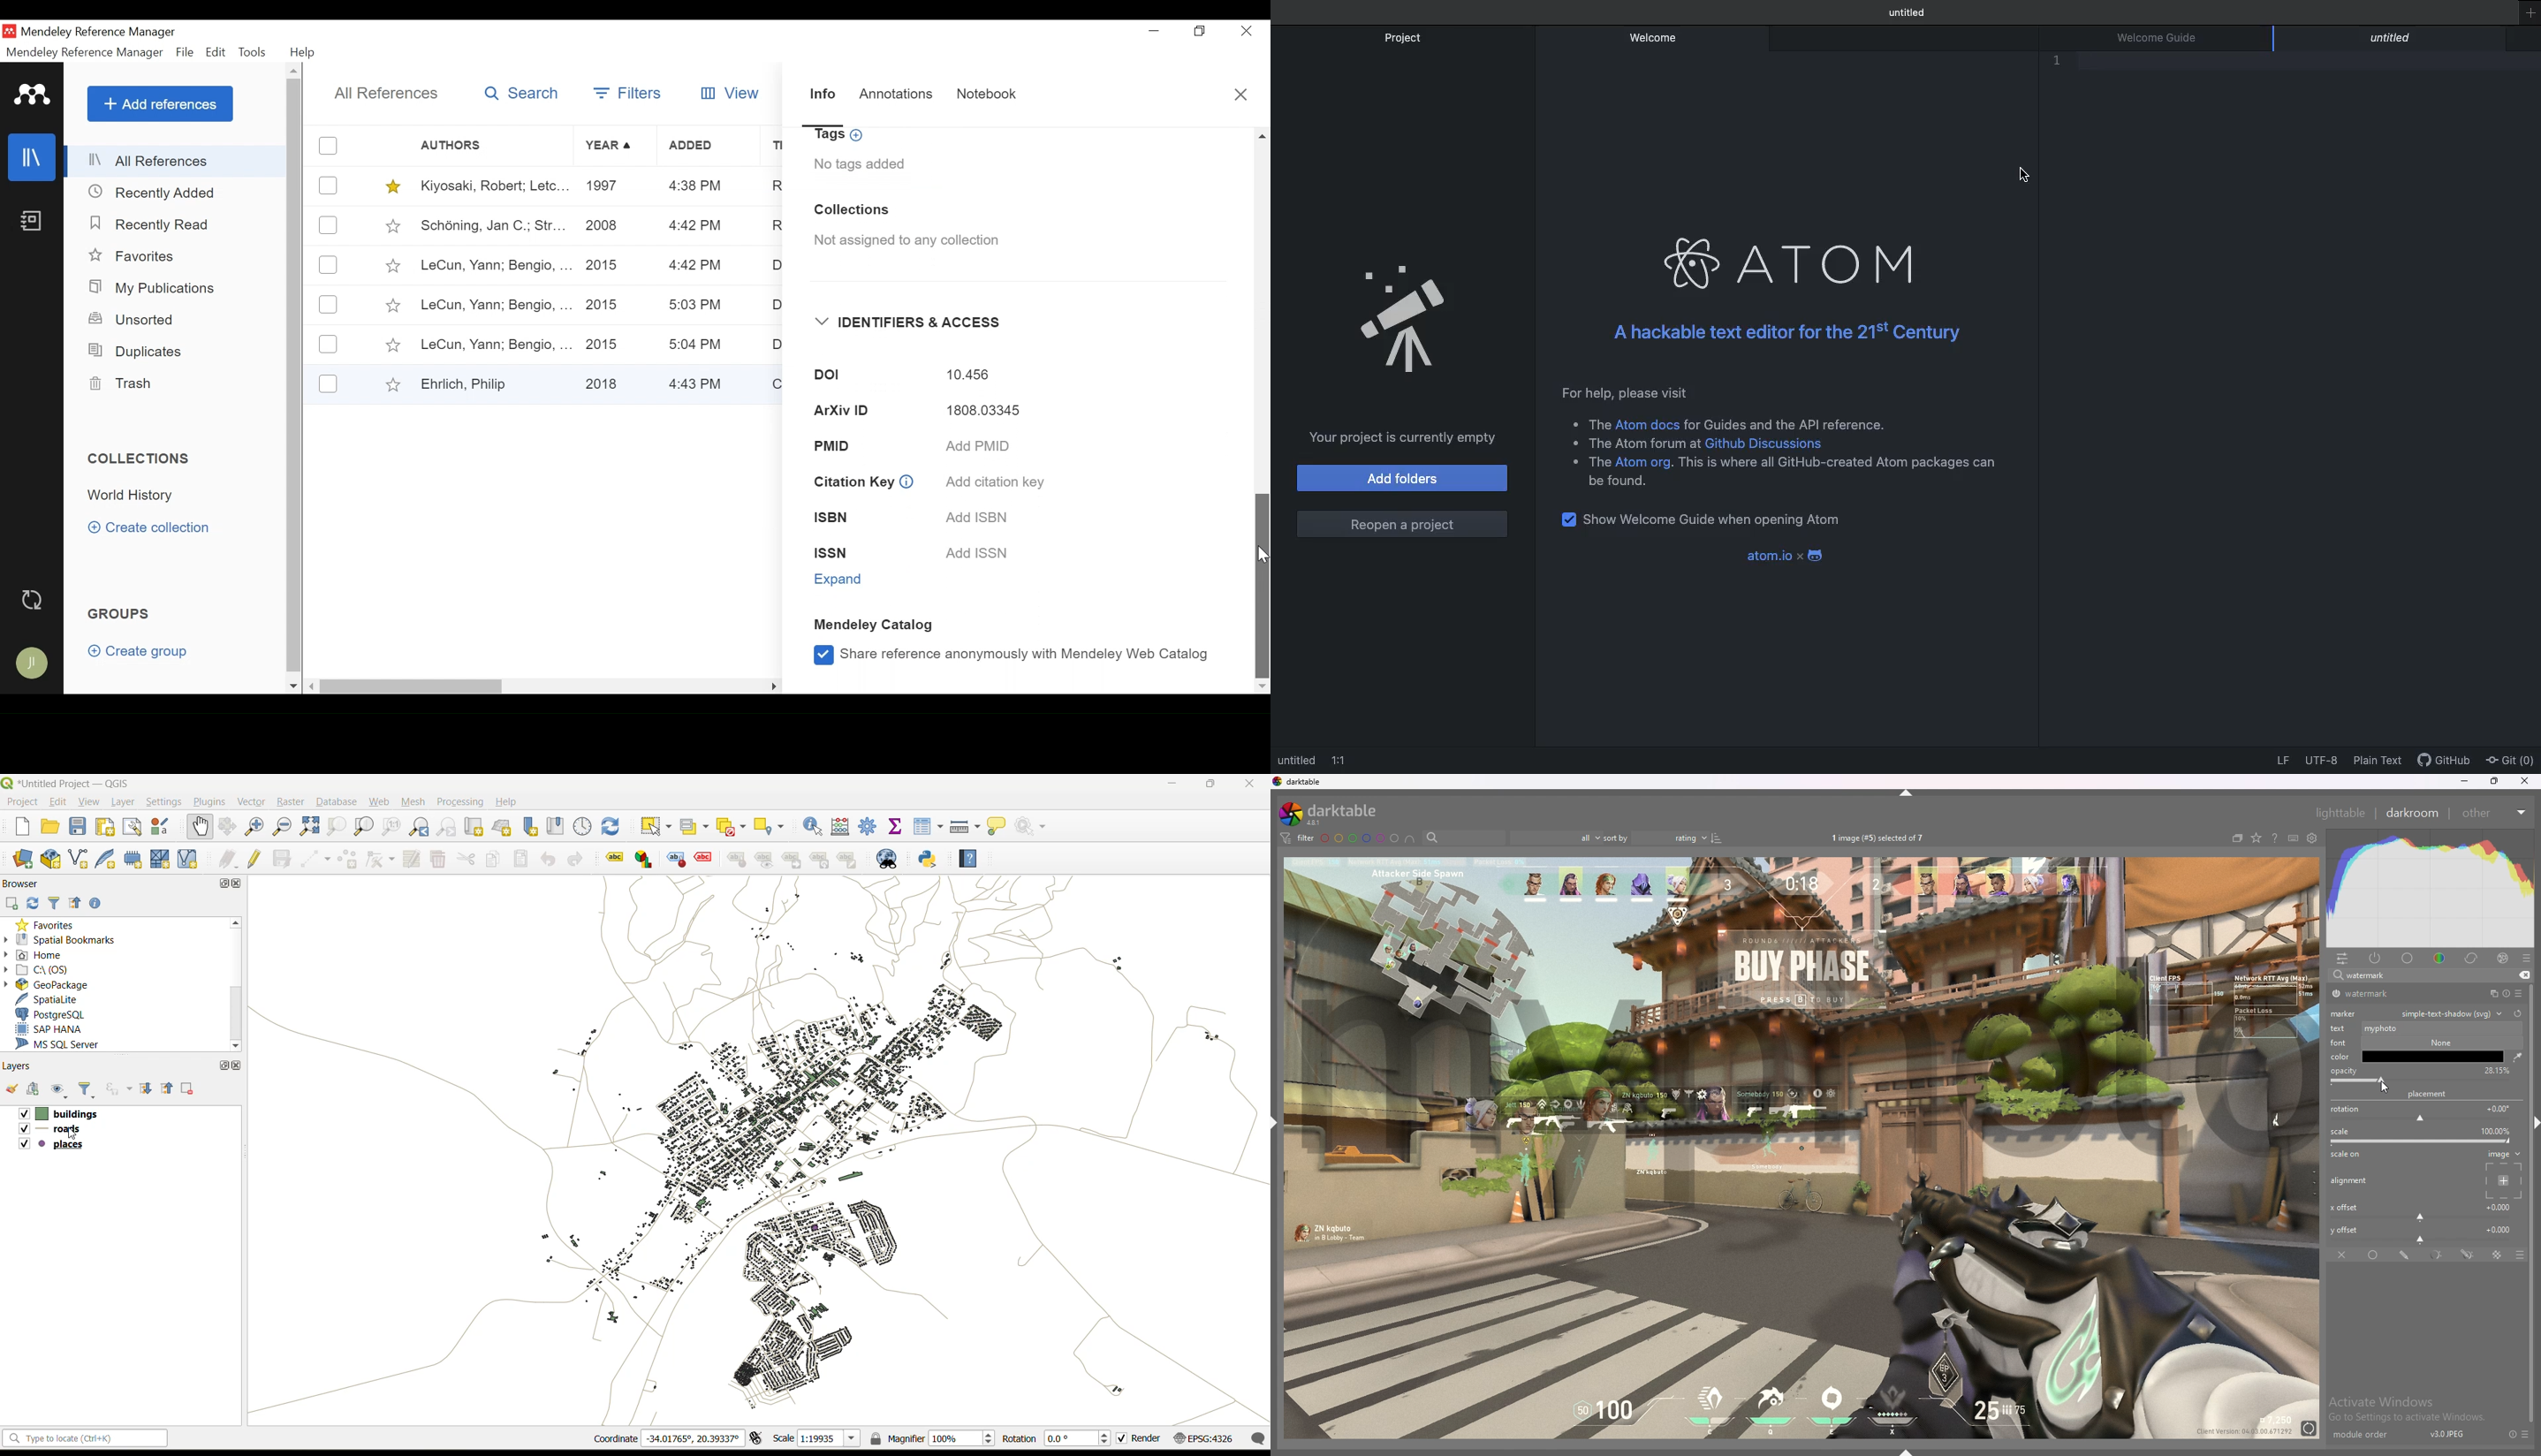 Image resolution: width=2548 pixels, height=1456 pixels. What do you see at coordinates (823, 99) in the screenshot?
I see `Information` at bounding box center [823, 99].